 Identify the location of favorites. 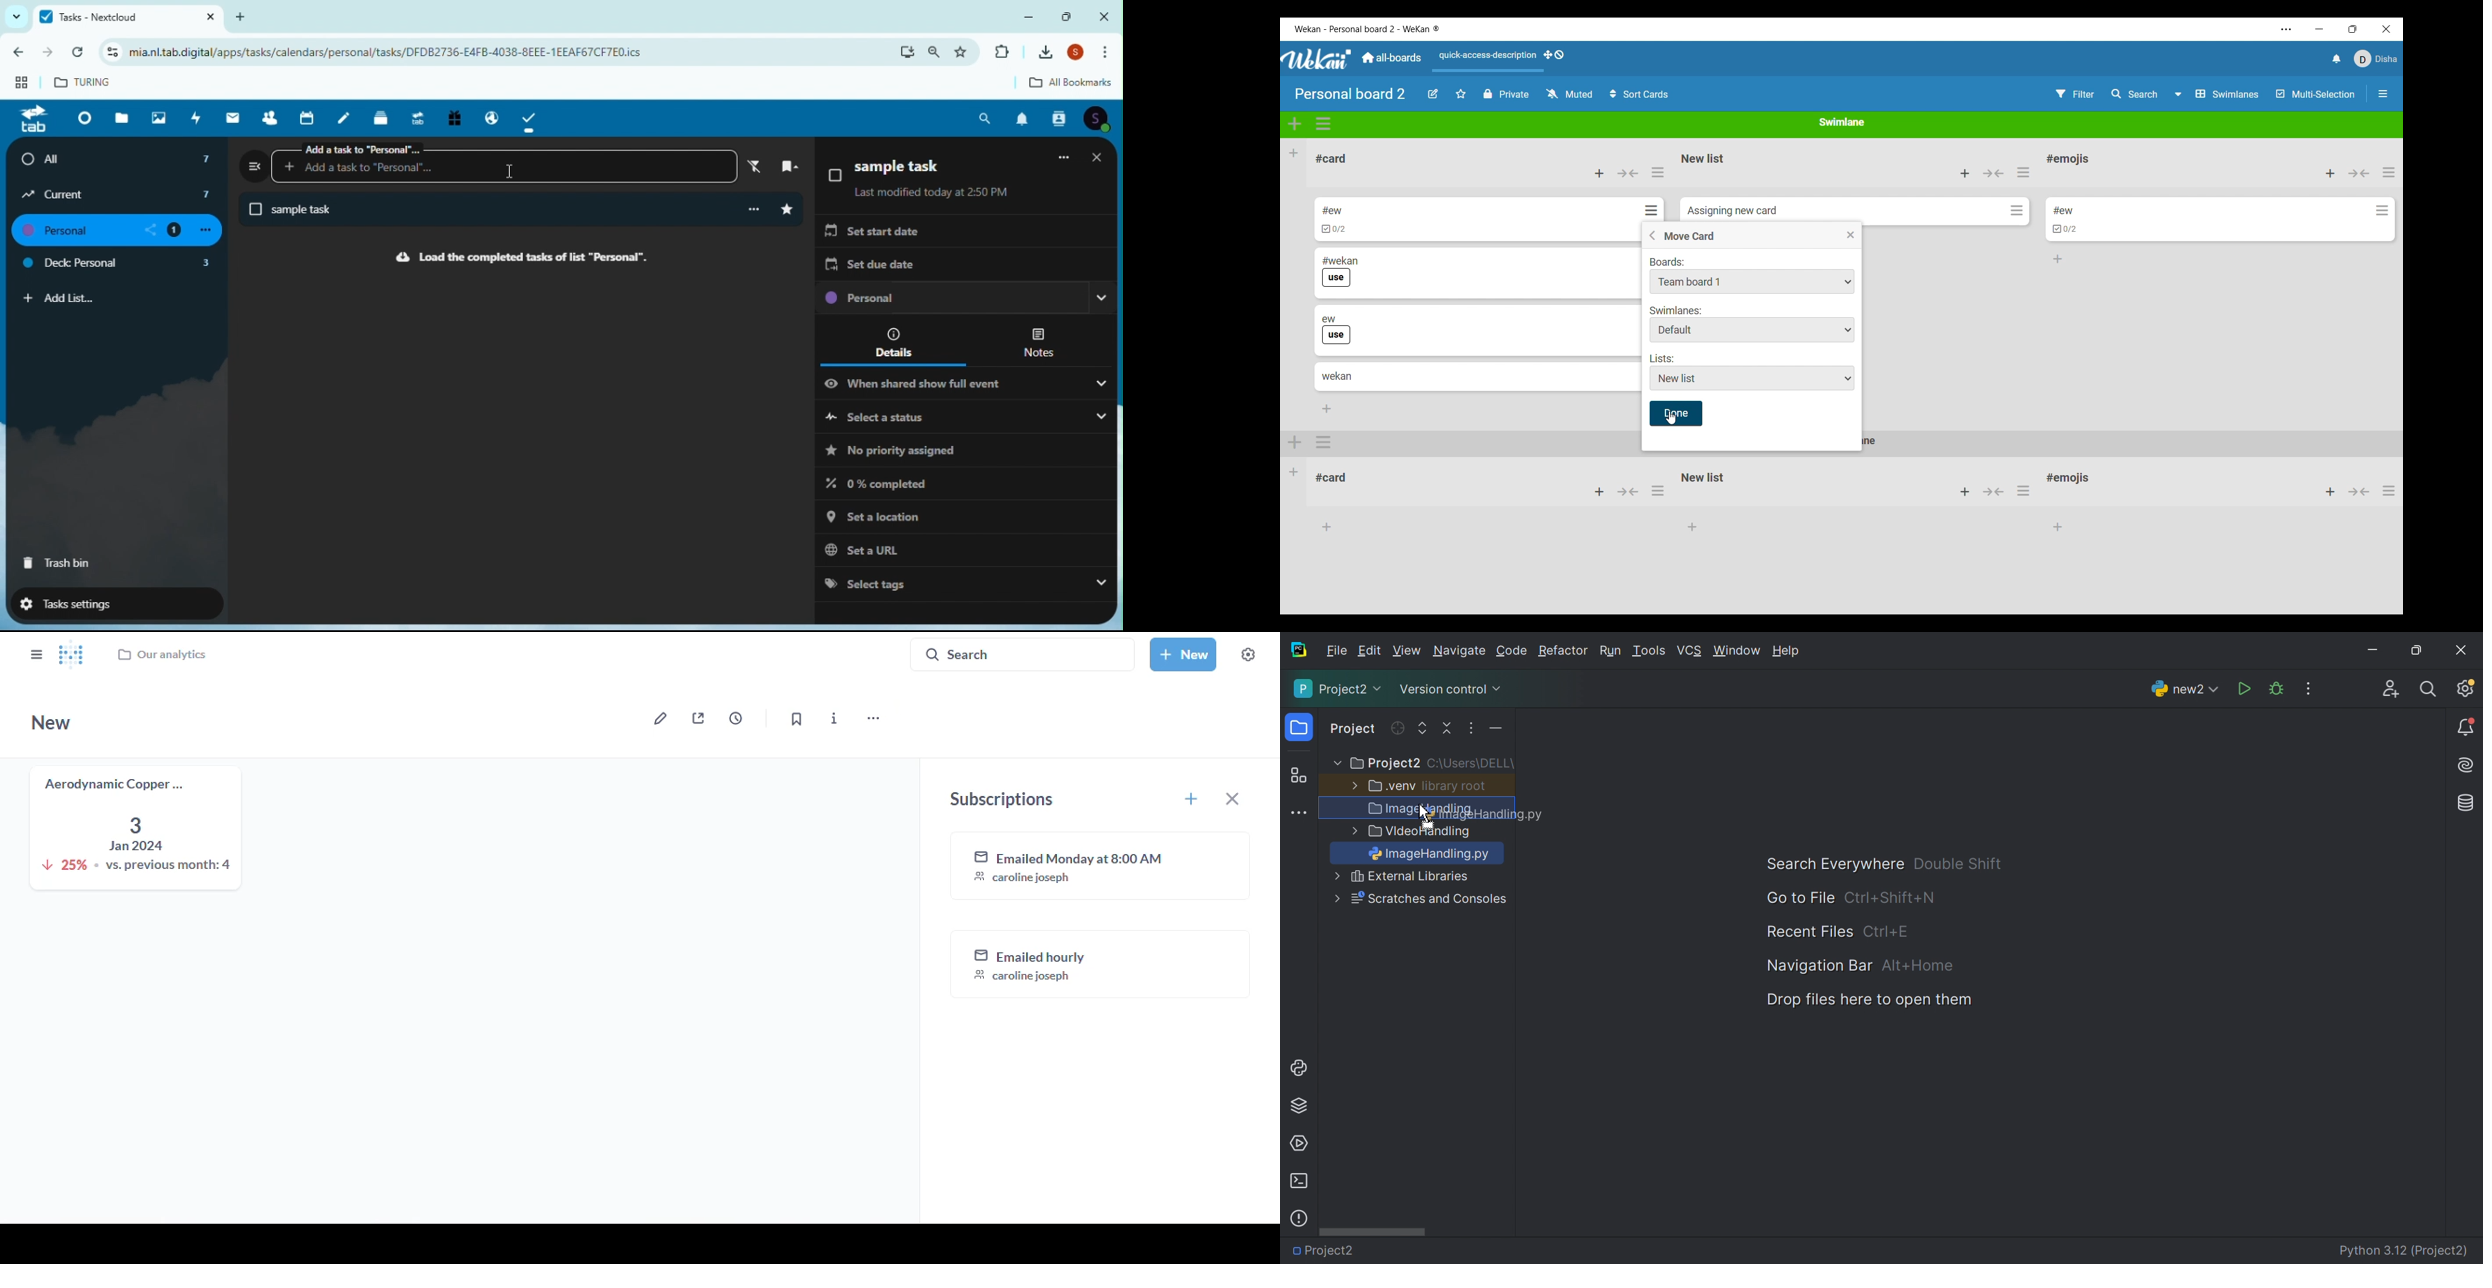
(966, 51).